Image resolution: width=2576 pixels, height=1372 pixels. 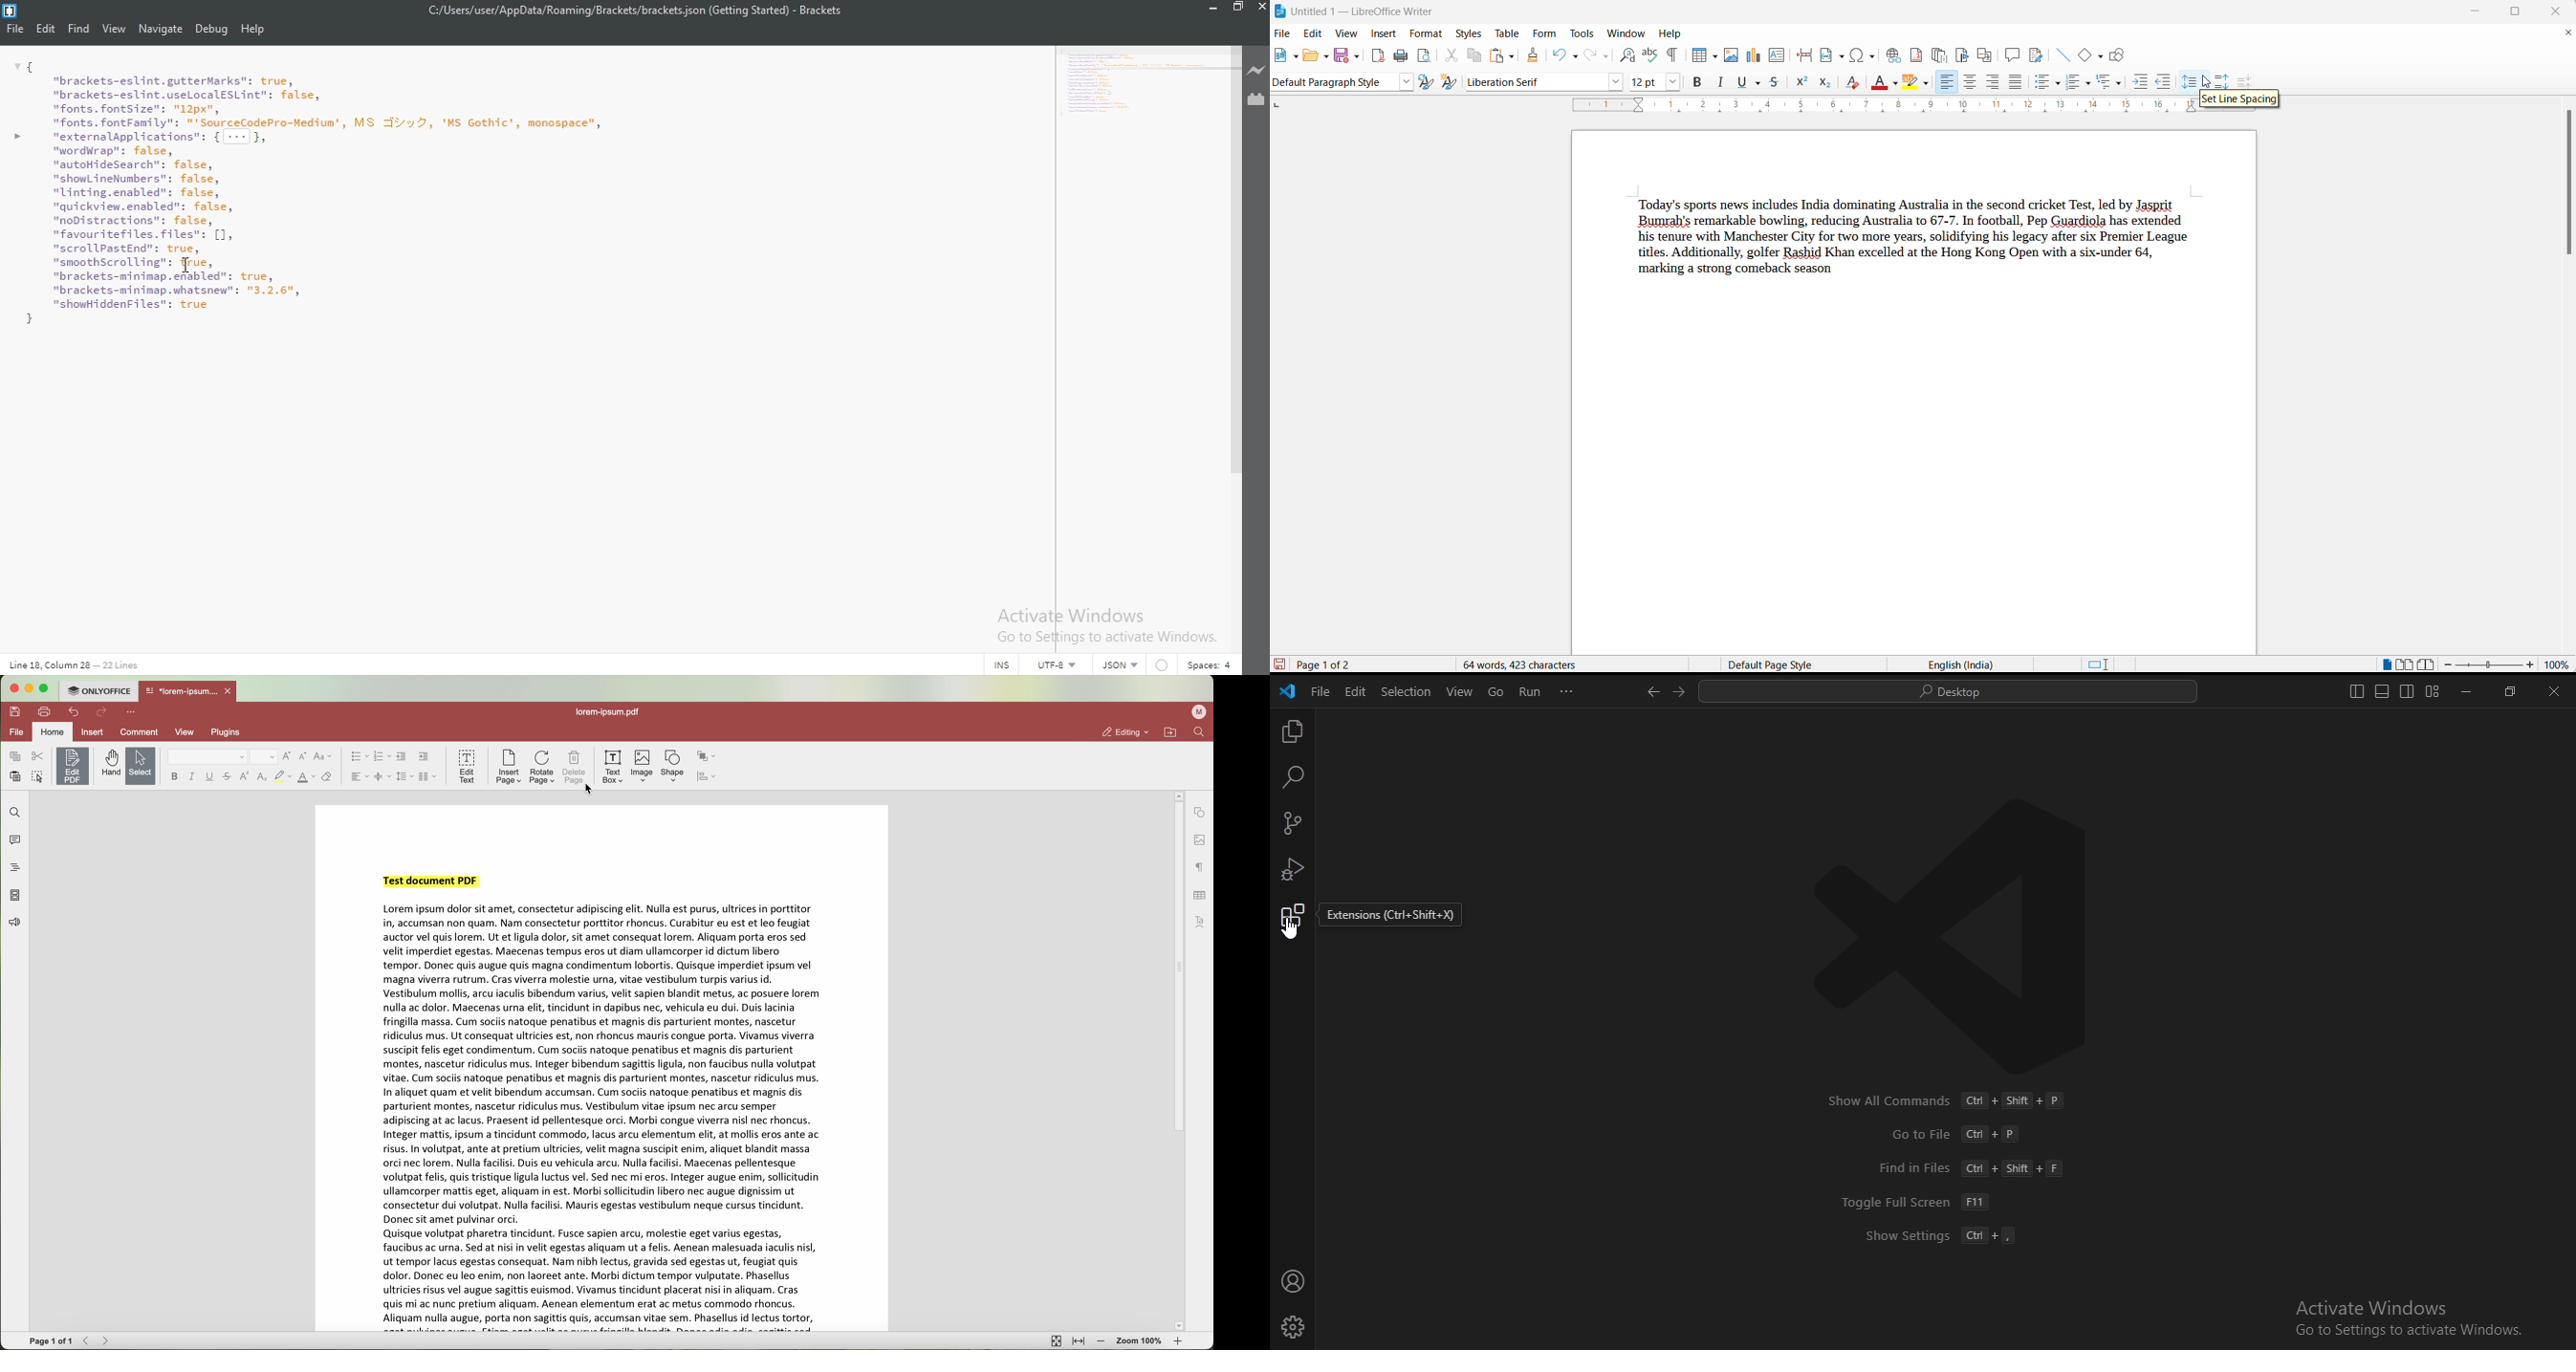 I want to click on rotate page, so click(x=542, y=769).